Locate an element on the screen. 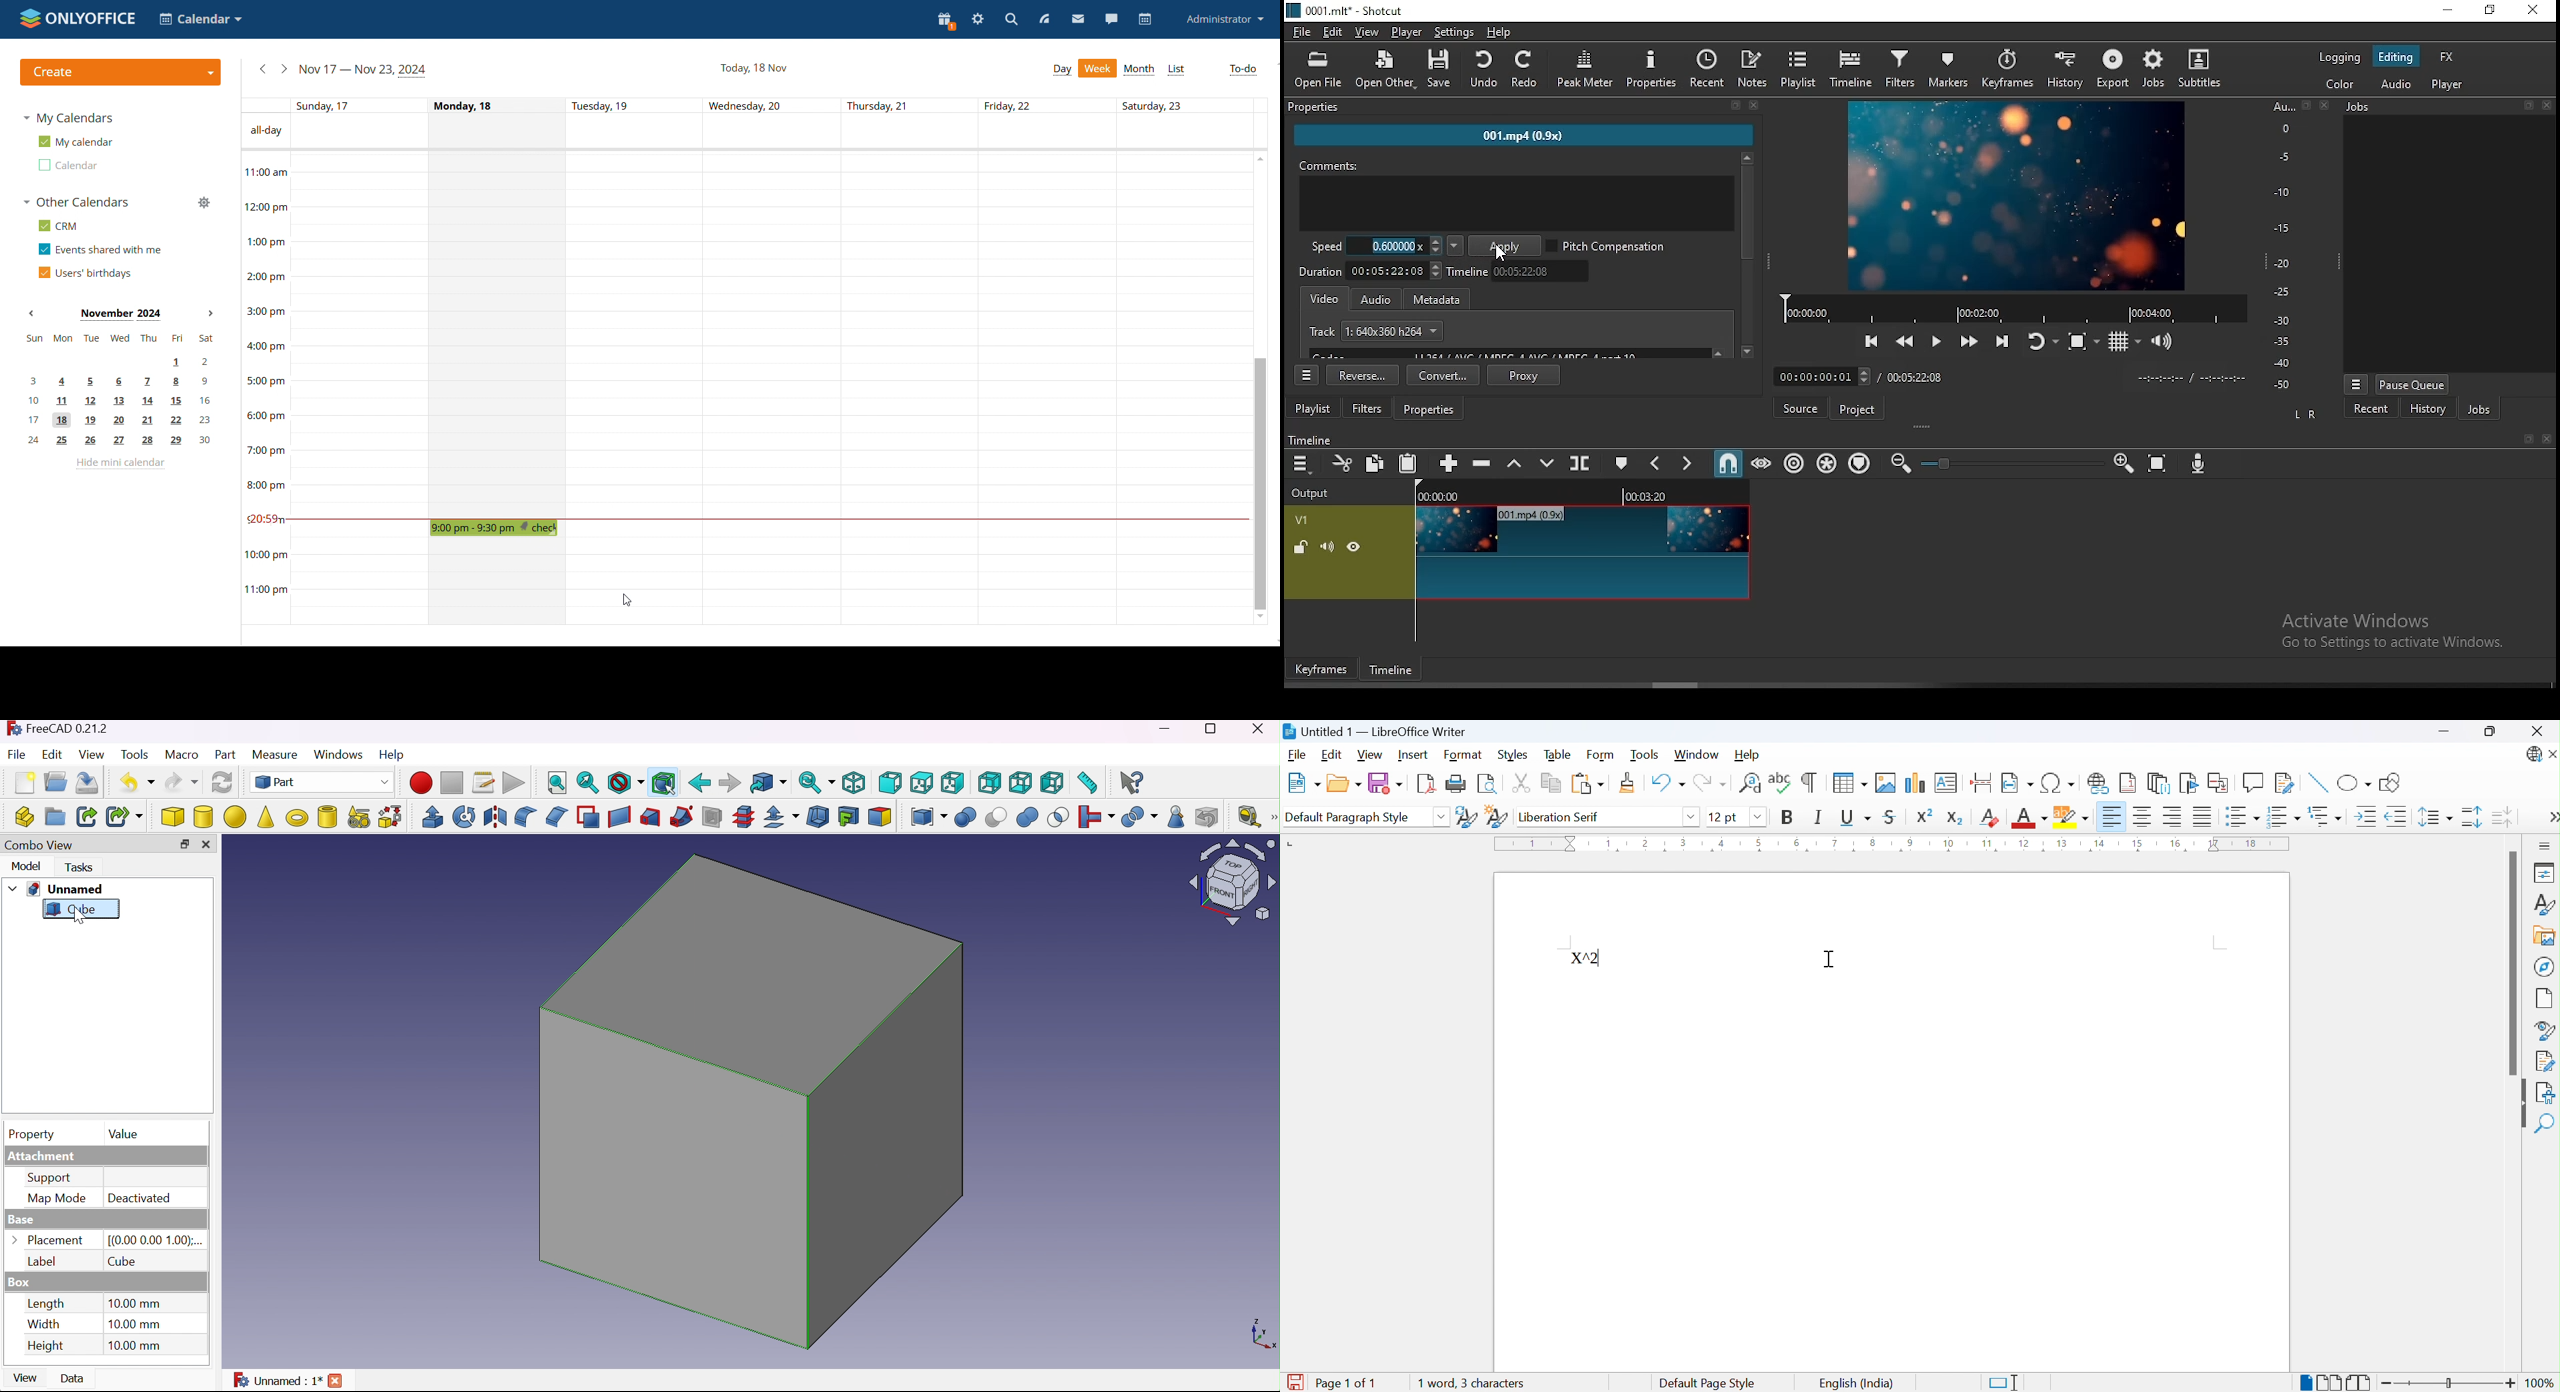  record audio is located at coordinates (2198, 462).